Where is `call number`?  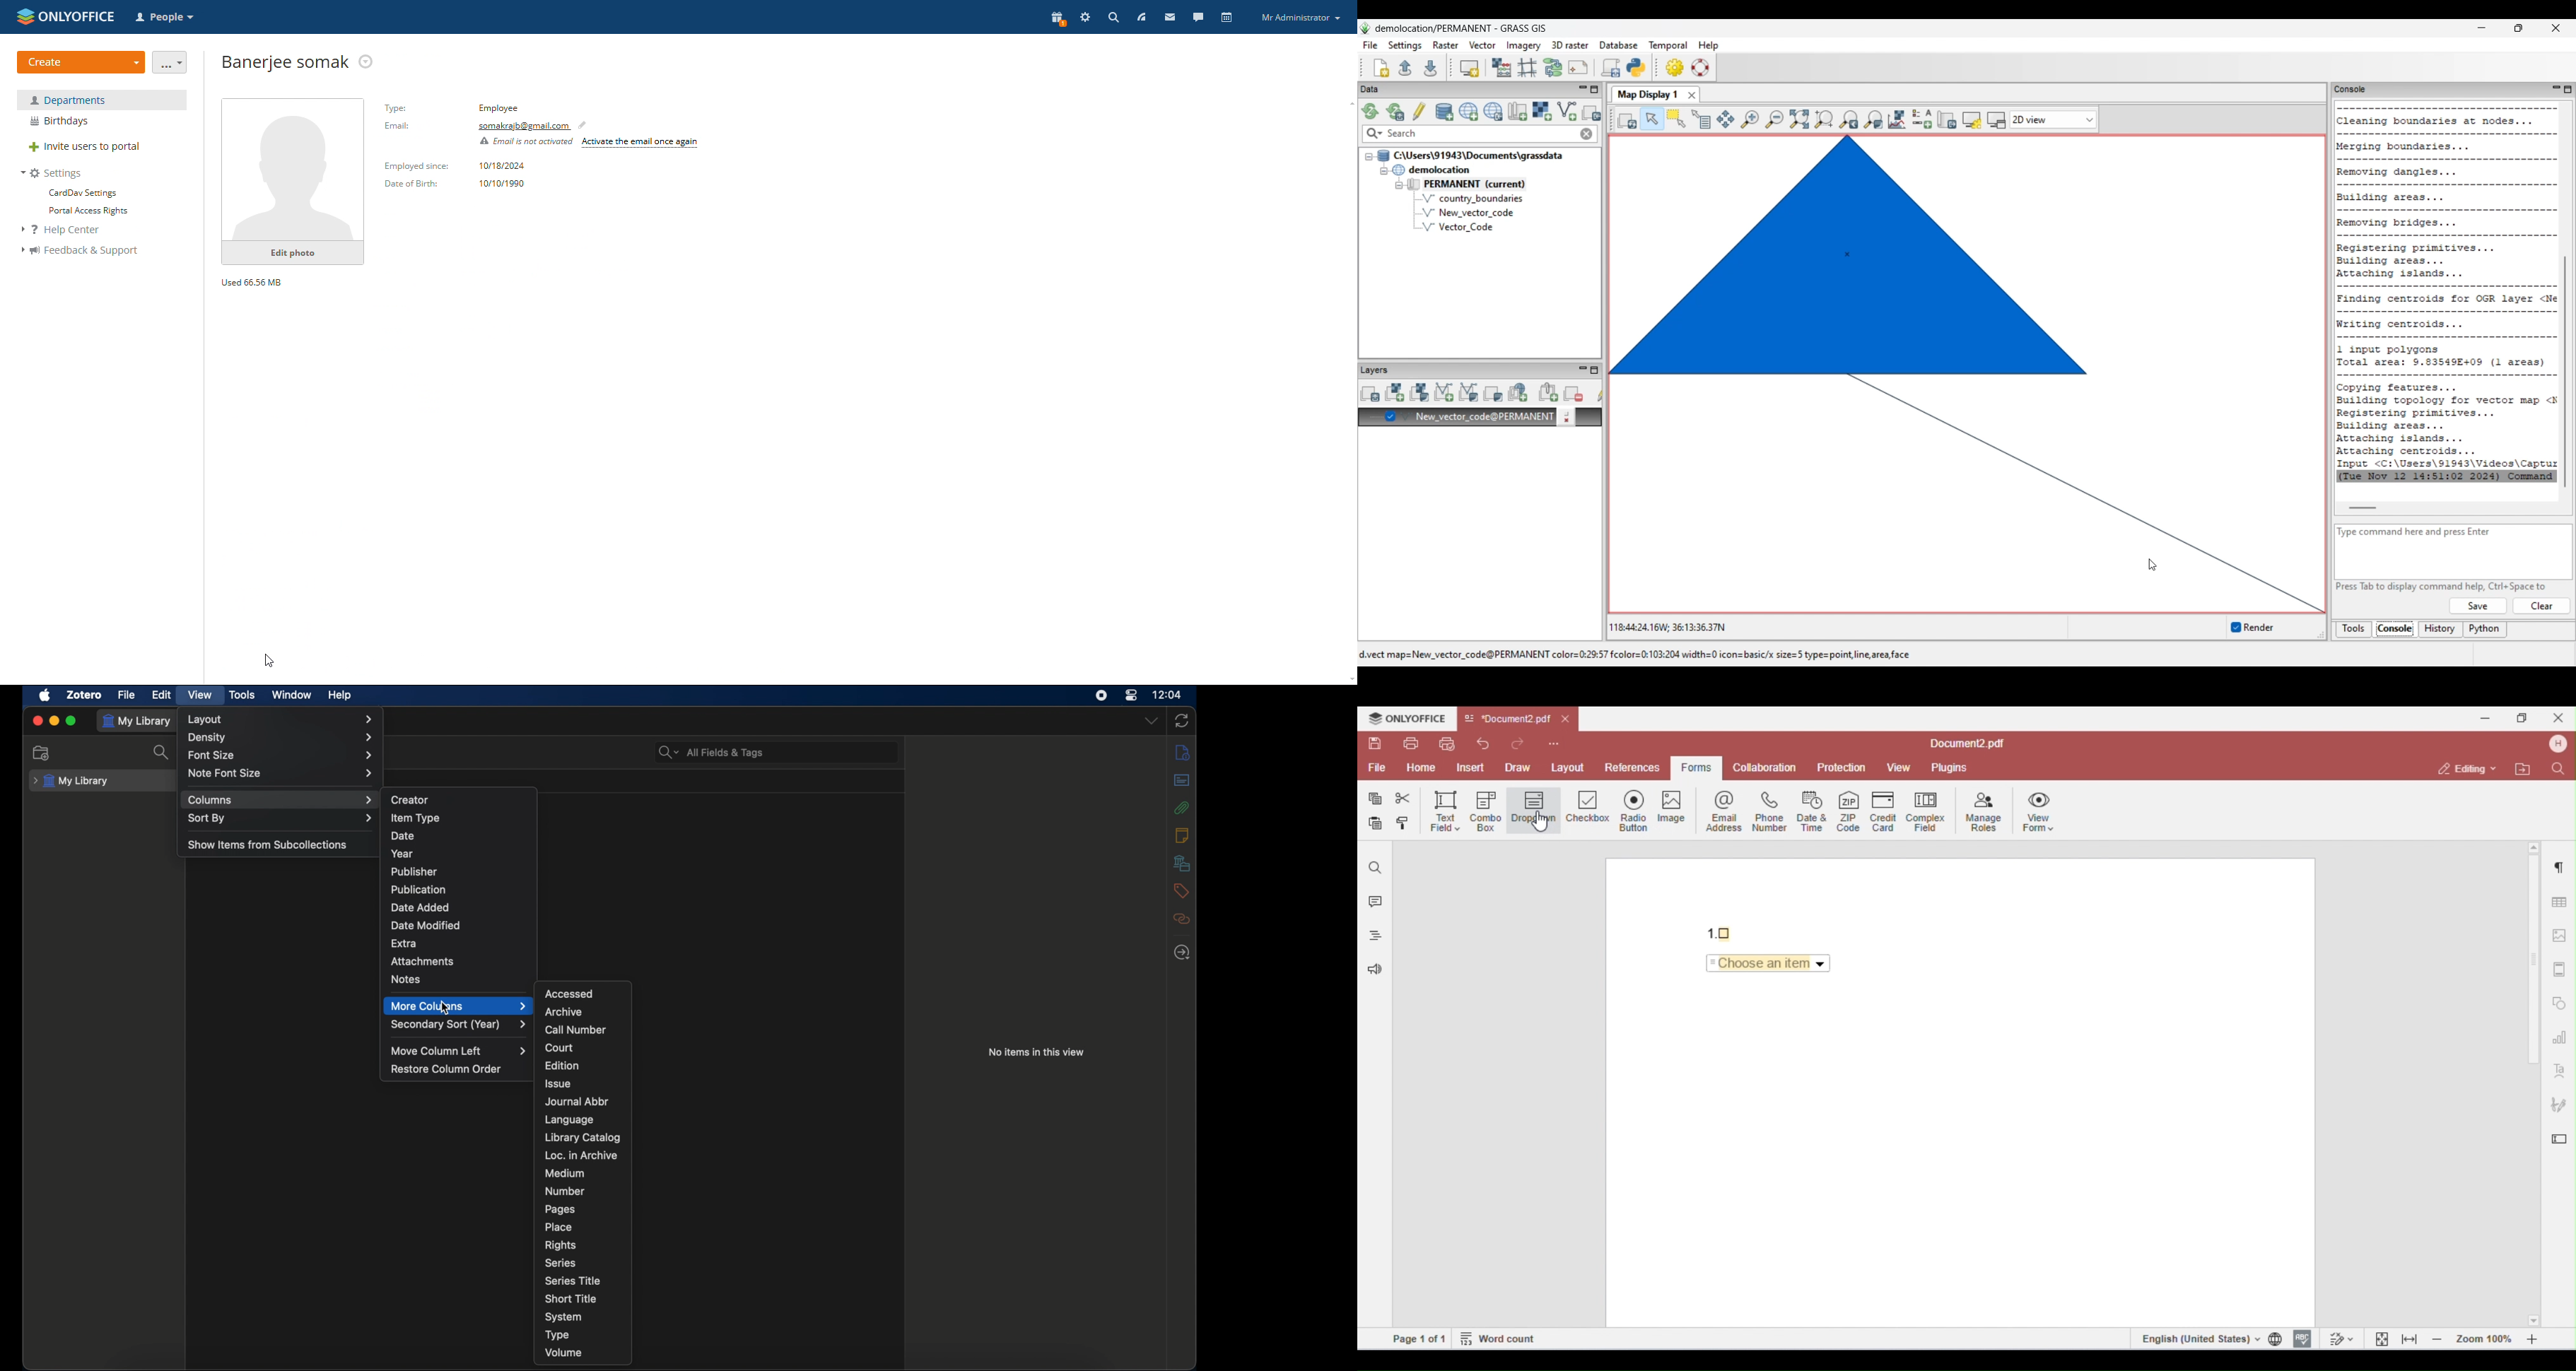 call number is located at coordinates (575, 1030).